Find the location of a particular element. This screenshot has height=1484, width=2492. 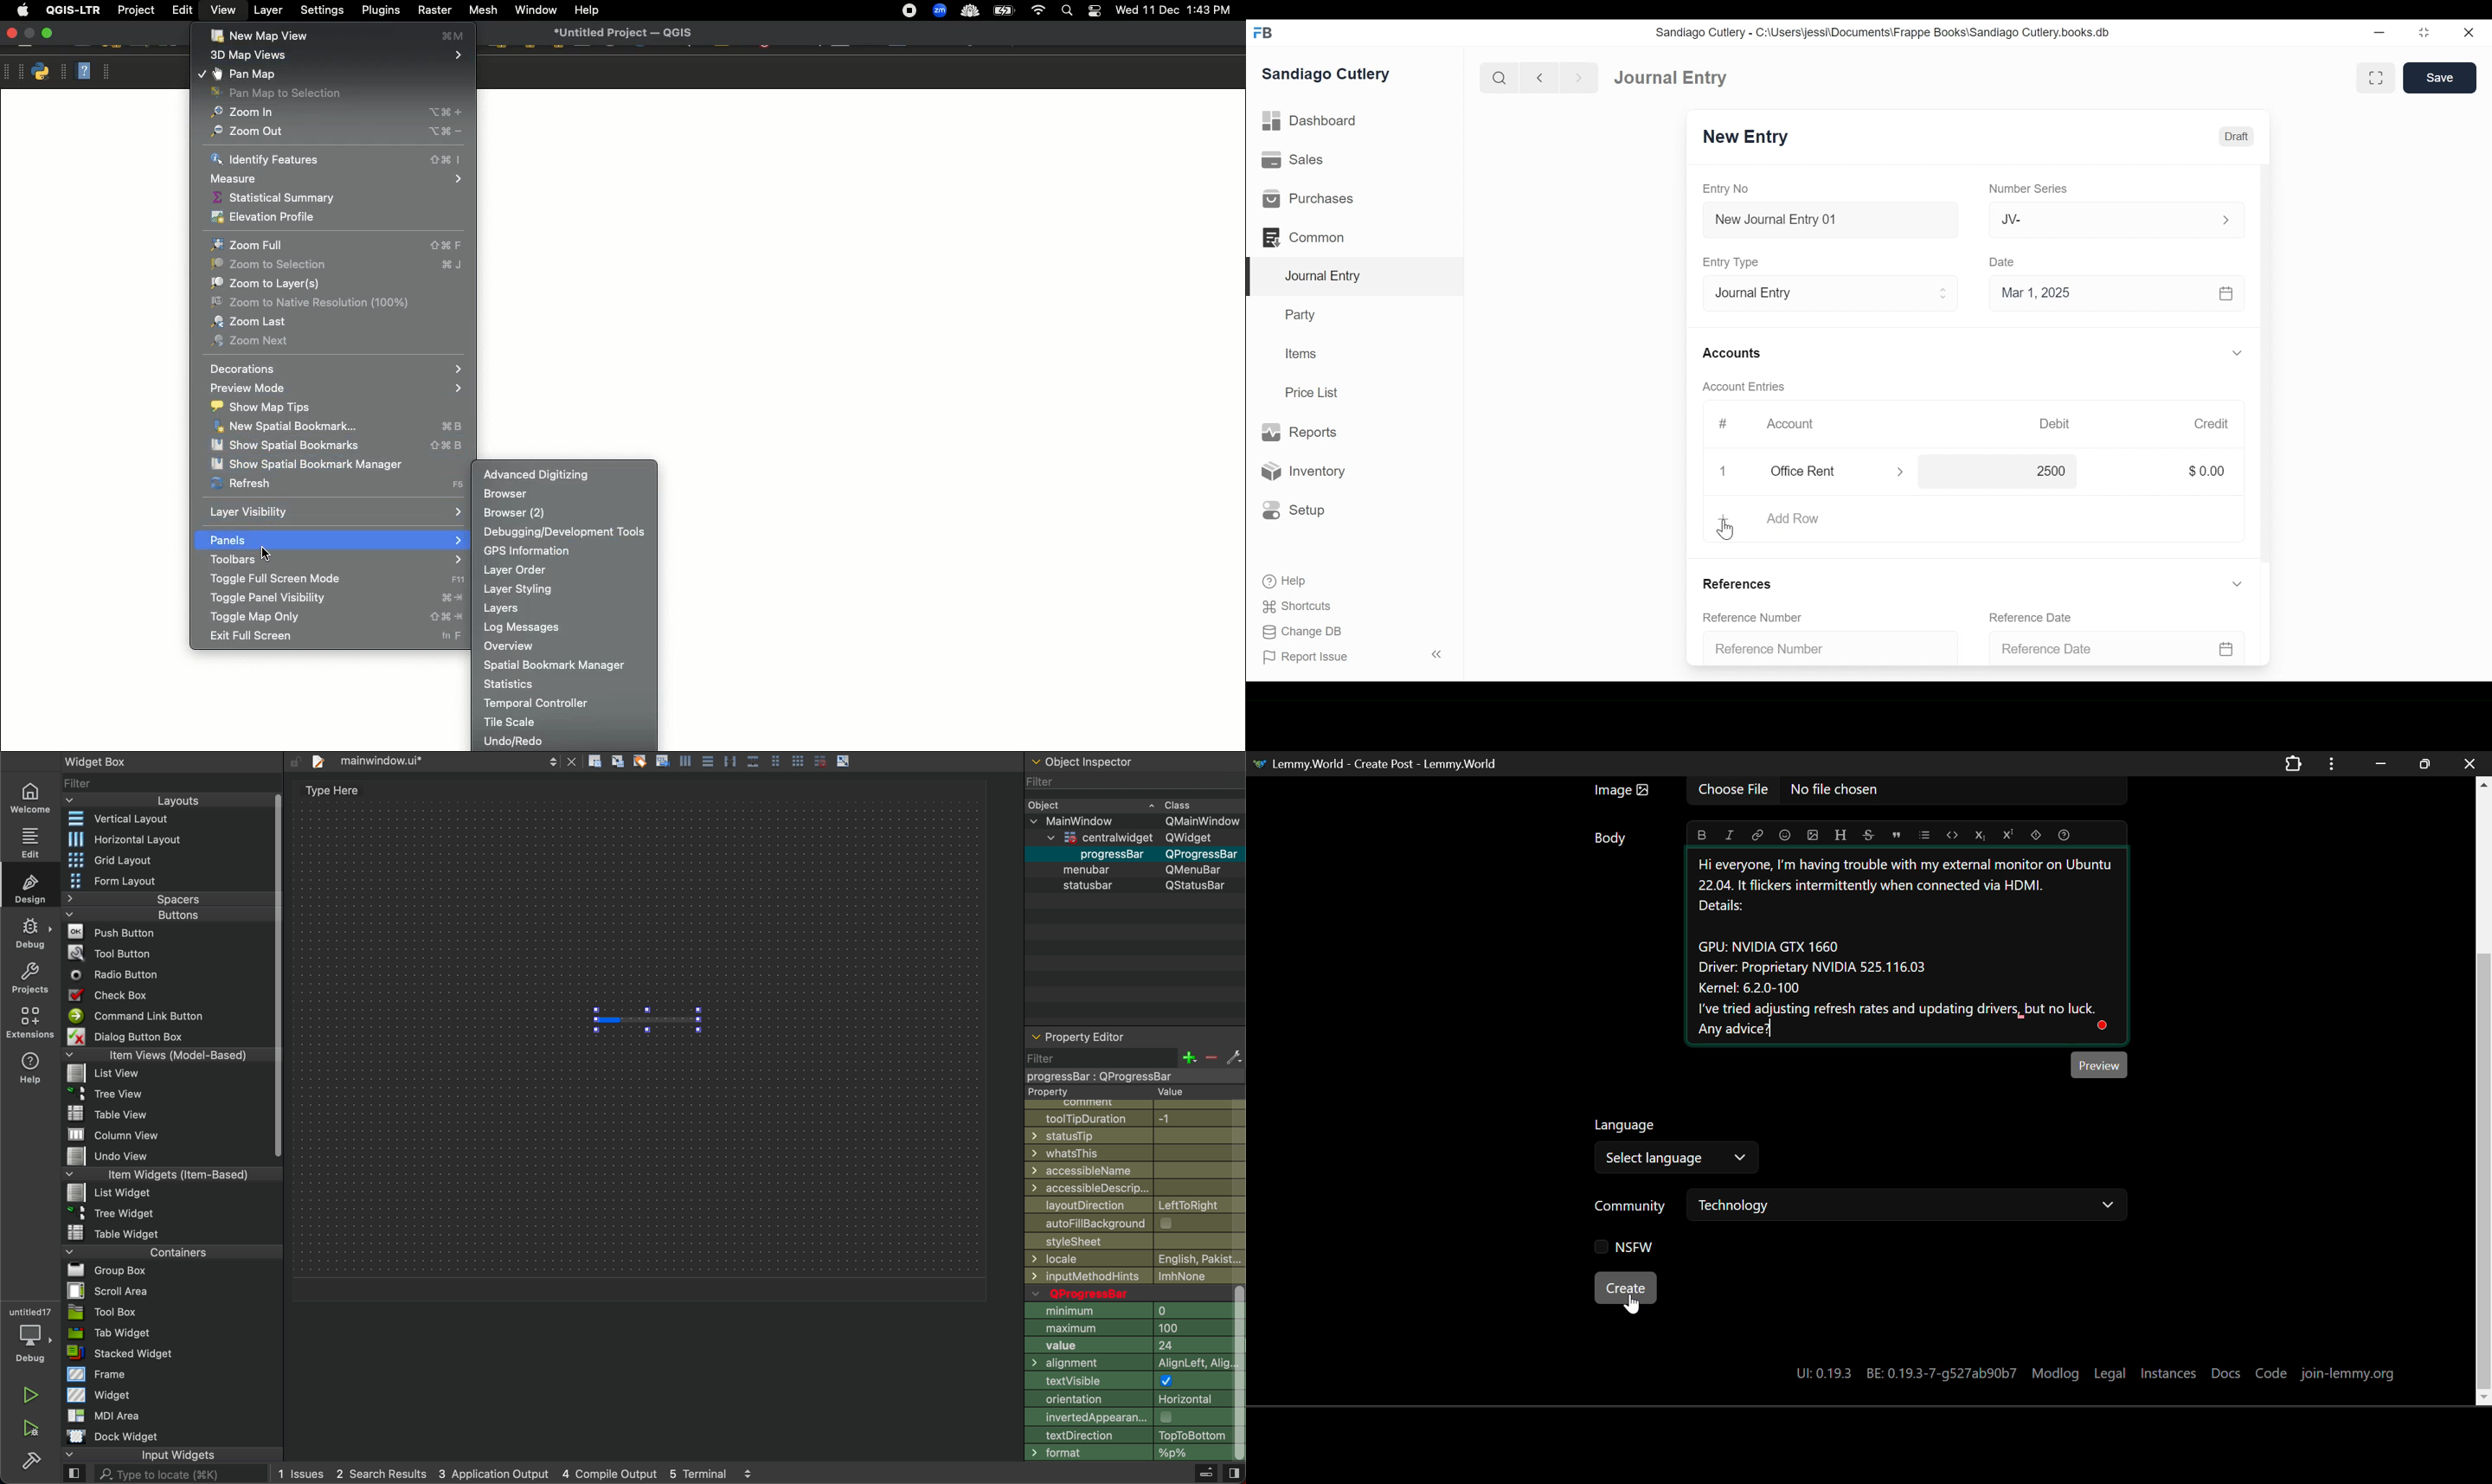

Dashboard is located at coordinates (1666, 76).